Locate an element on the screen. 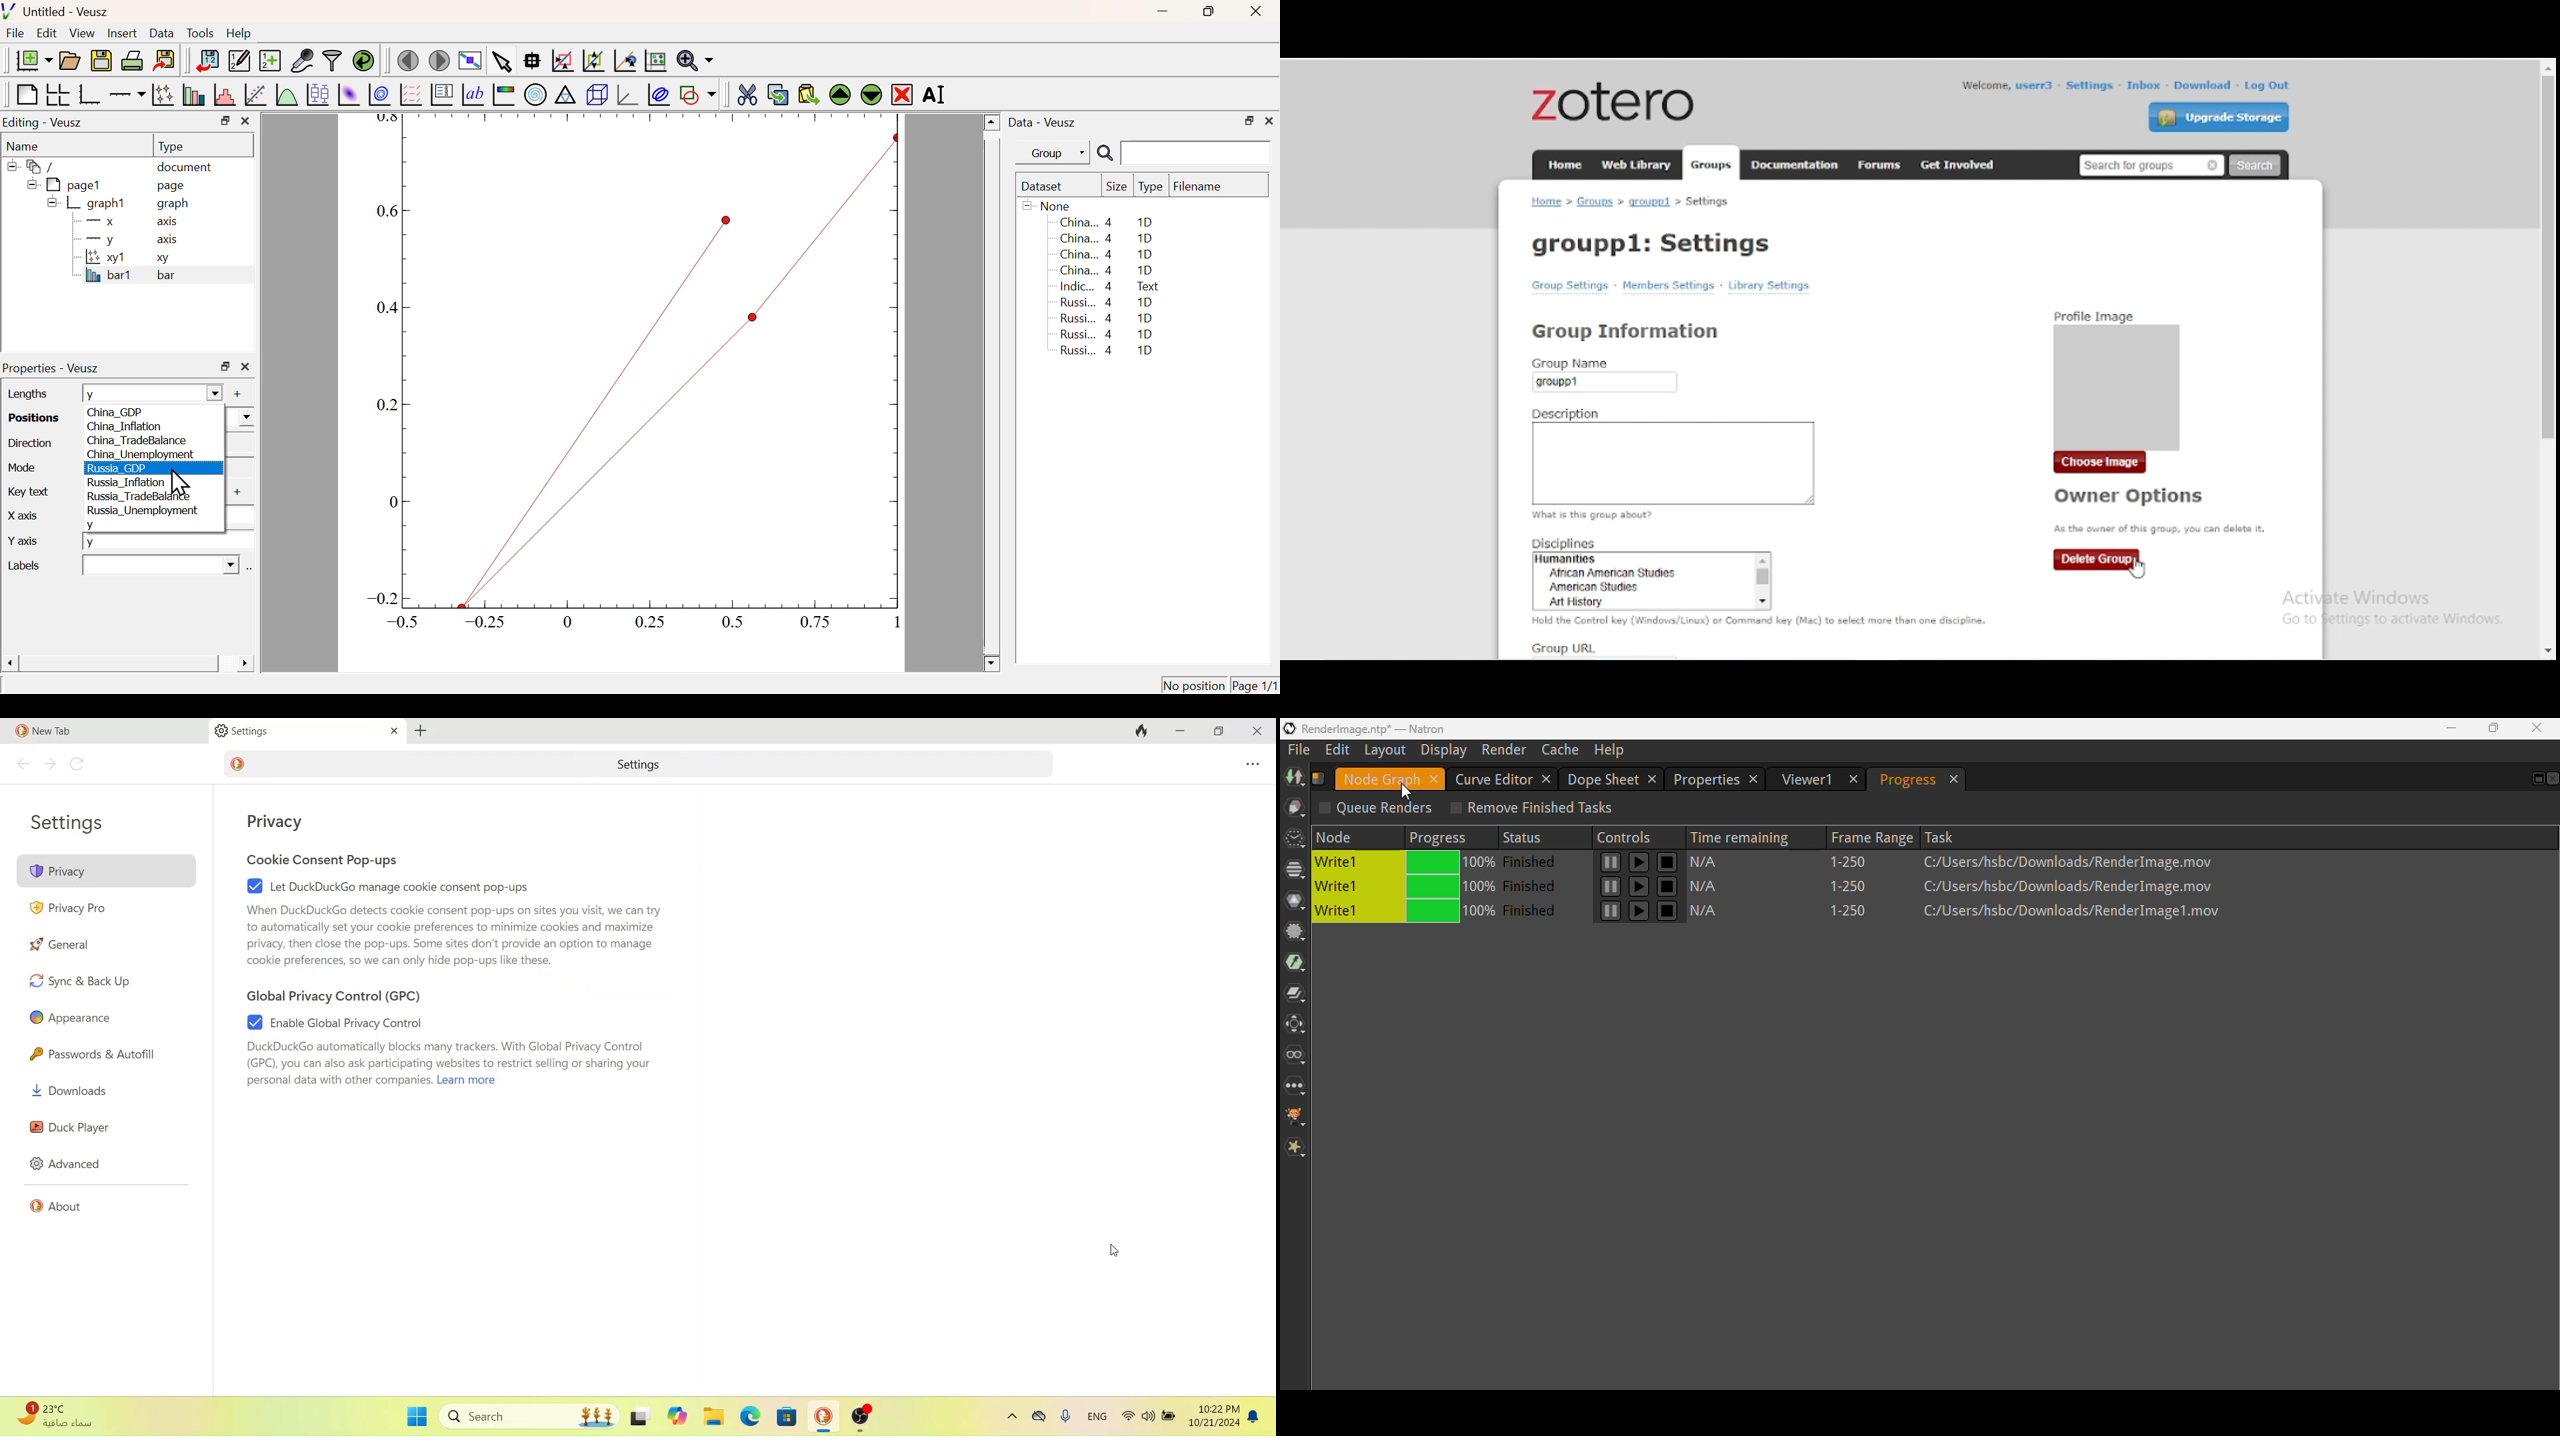  go to next page is located at coordinates (49, 766).